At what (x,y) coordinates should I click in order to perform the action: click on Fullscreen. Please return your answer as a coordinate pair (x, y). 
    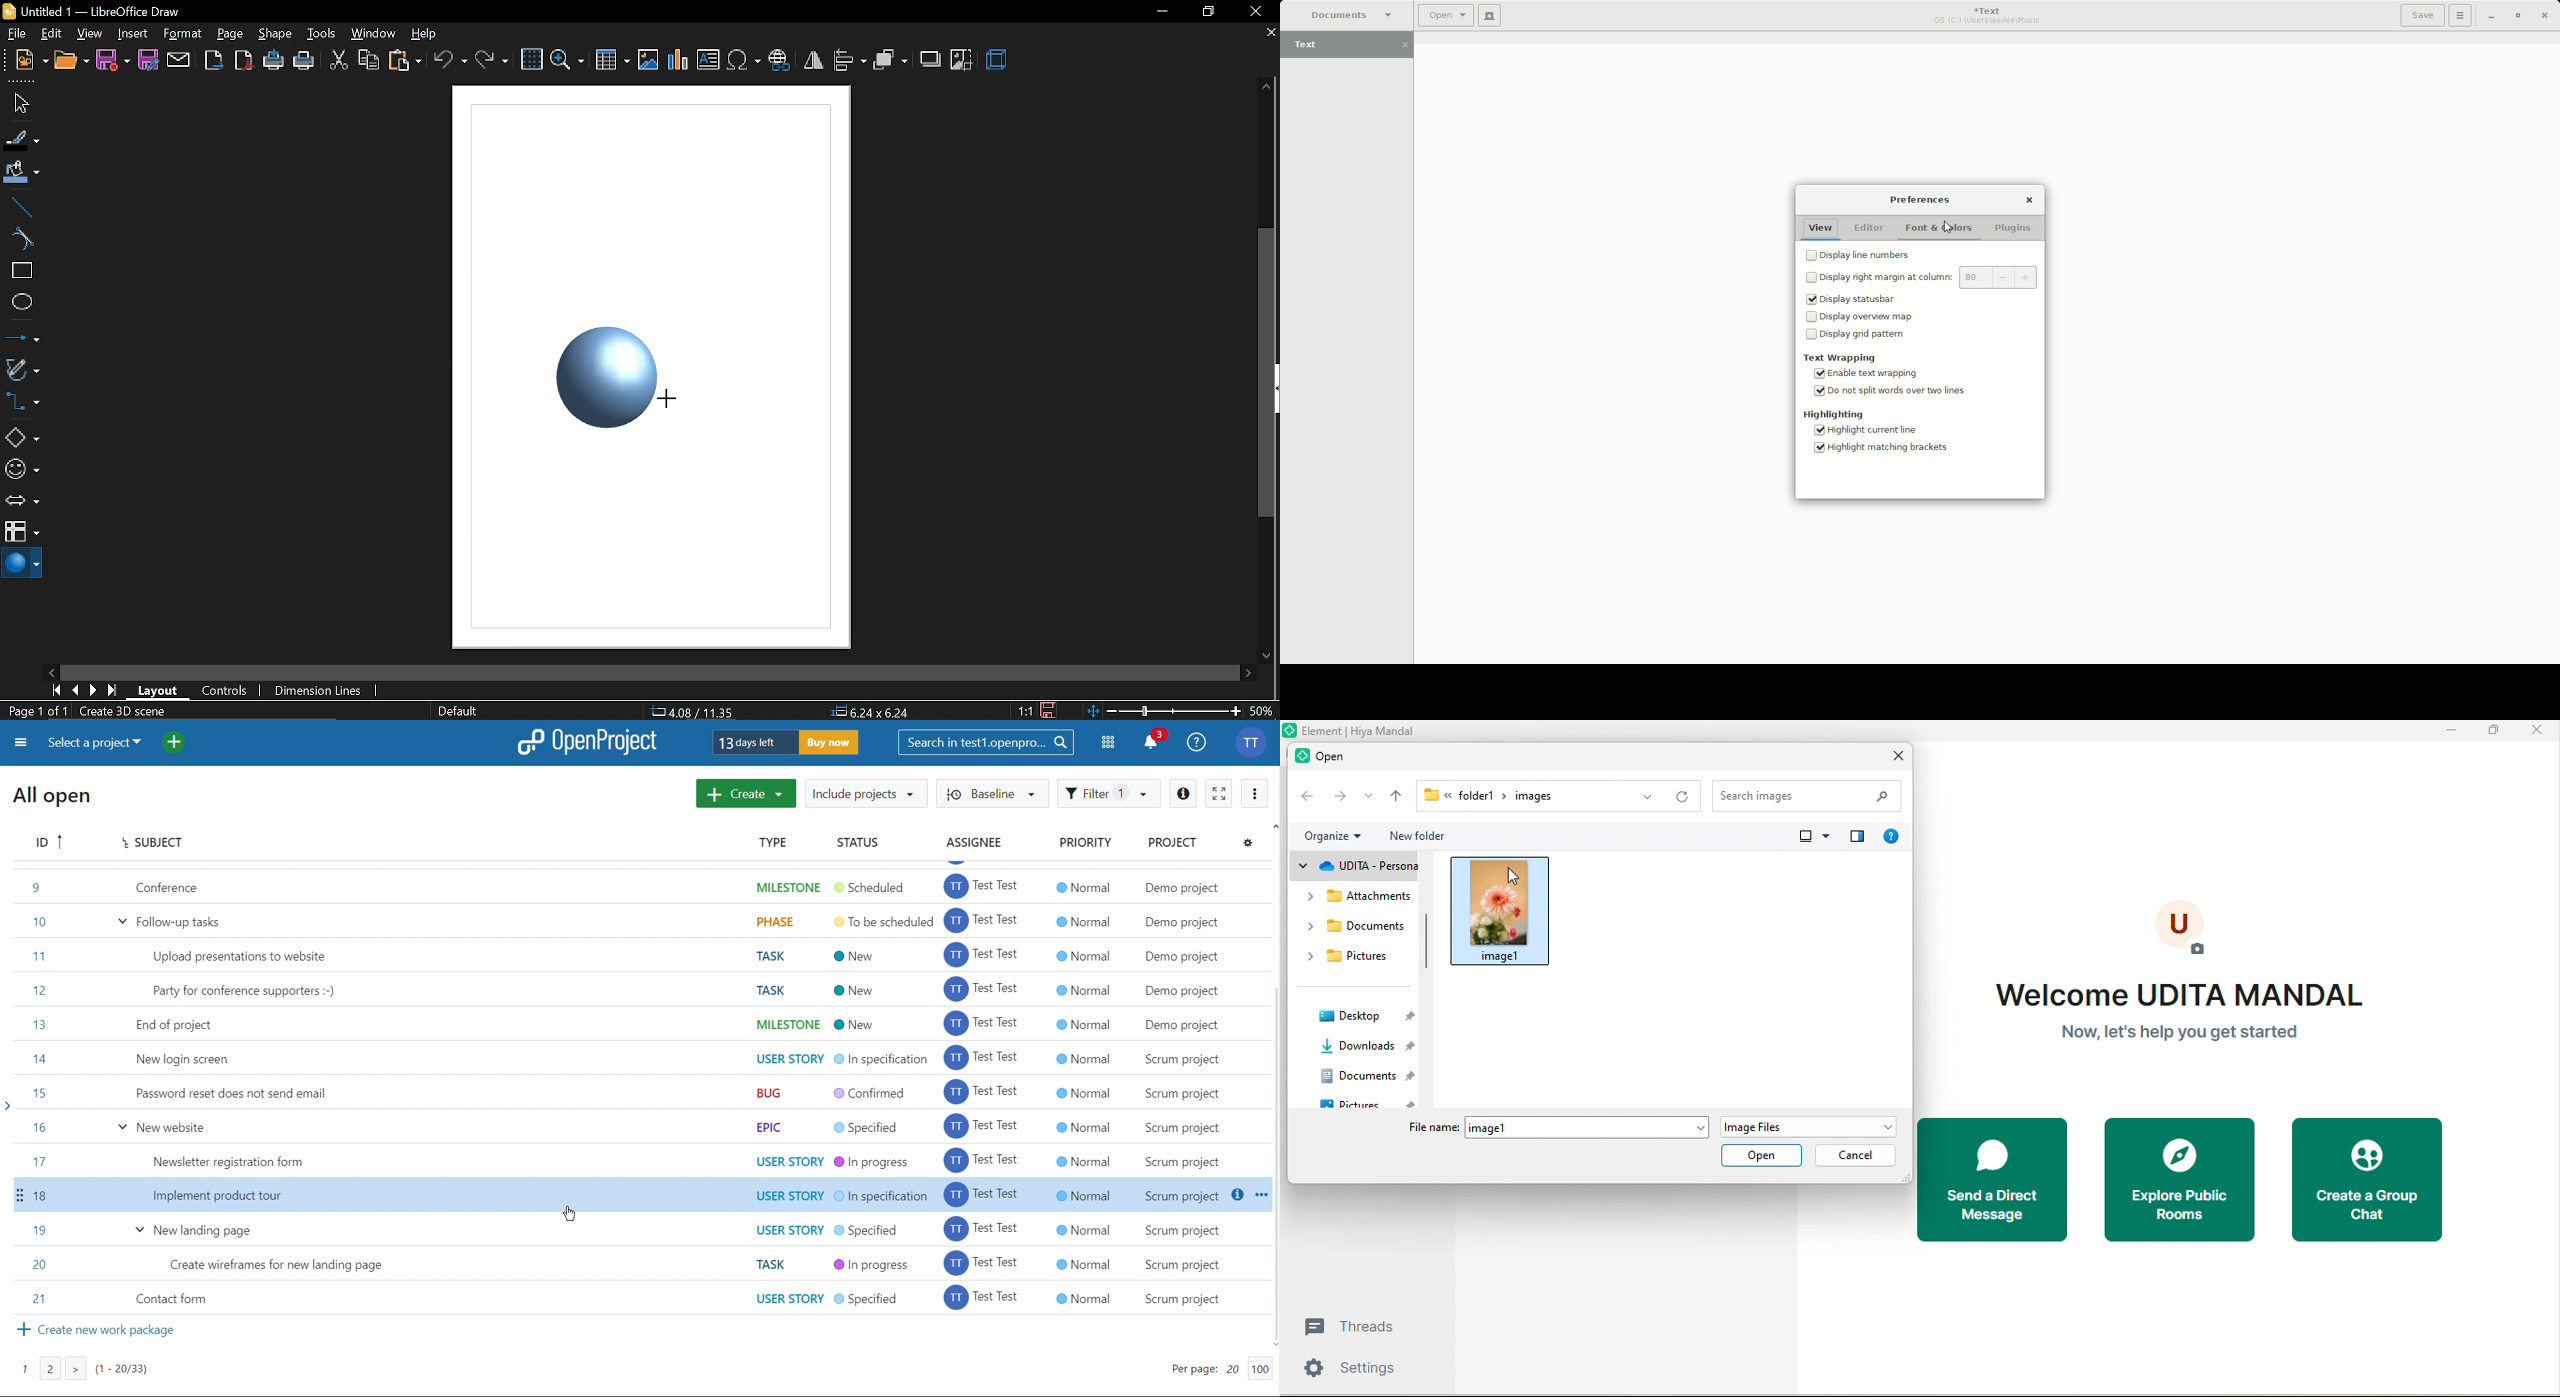
    Looking at the image, I should click on (1220, 791).